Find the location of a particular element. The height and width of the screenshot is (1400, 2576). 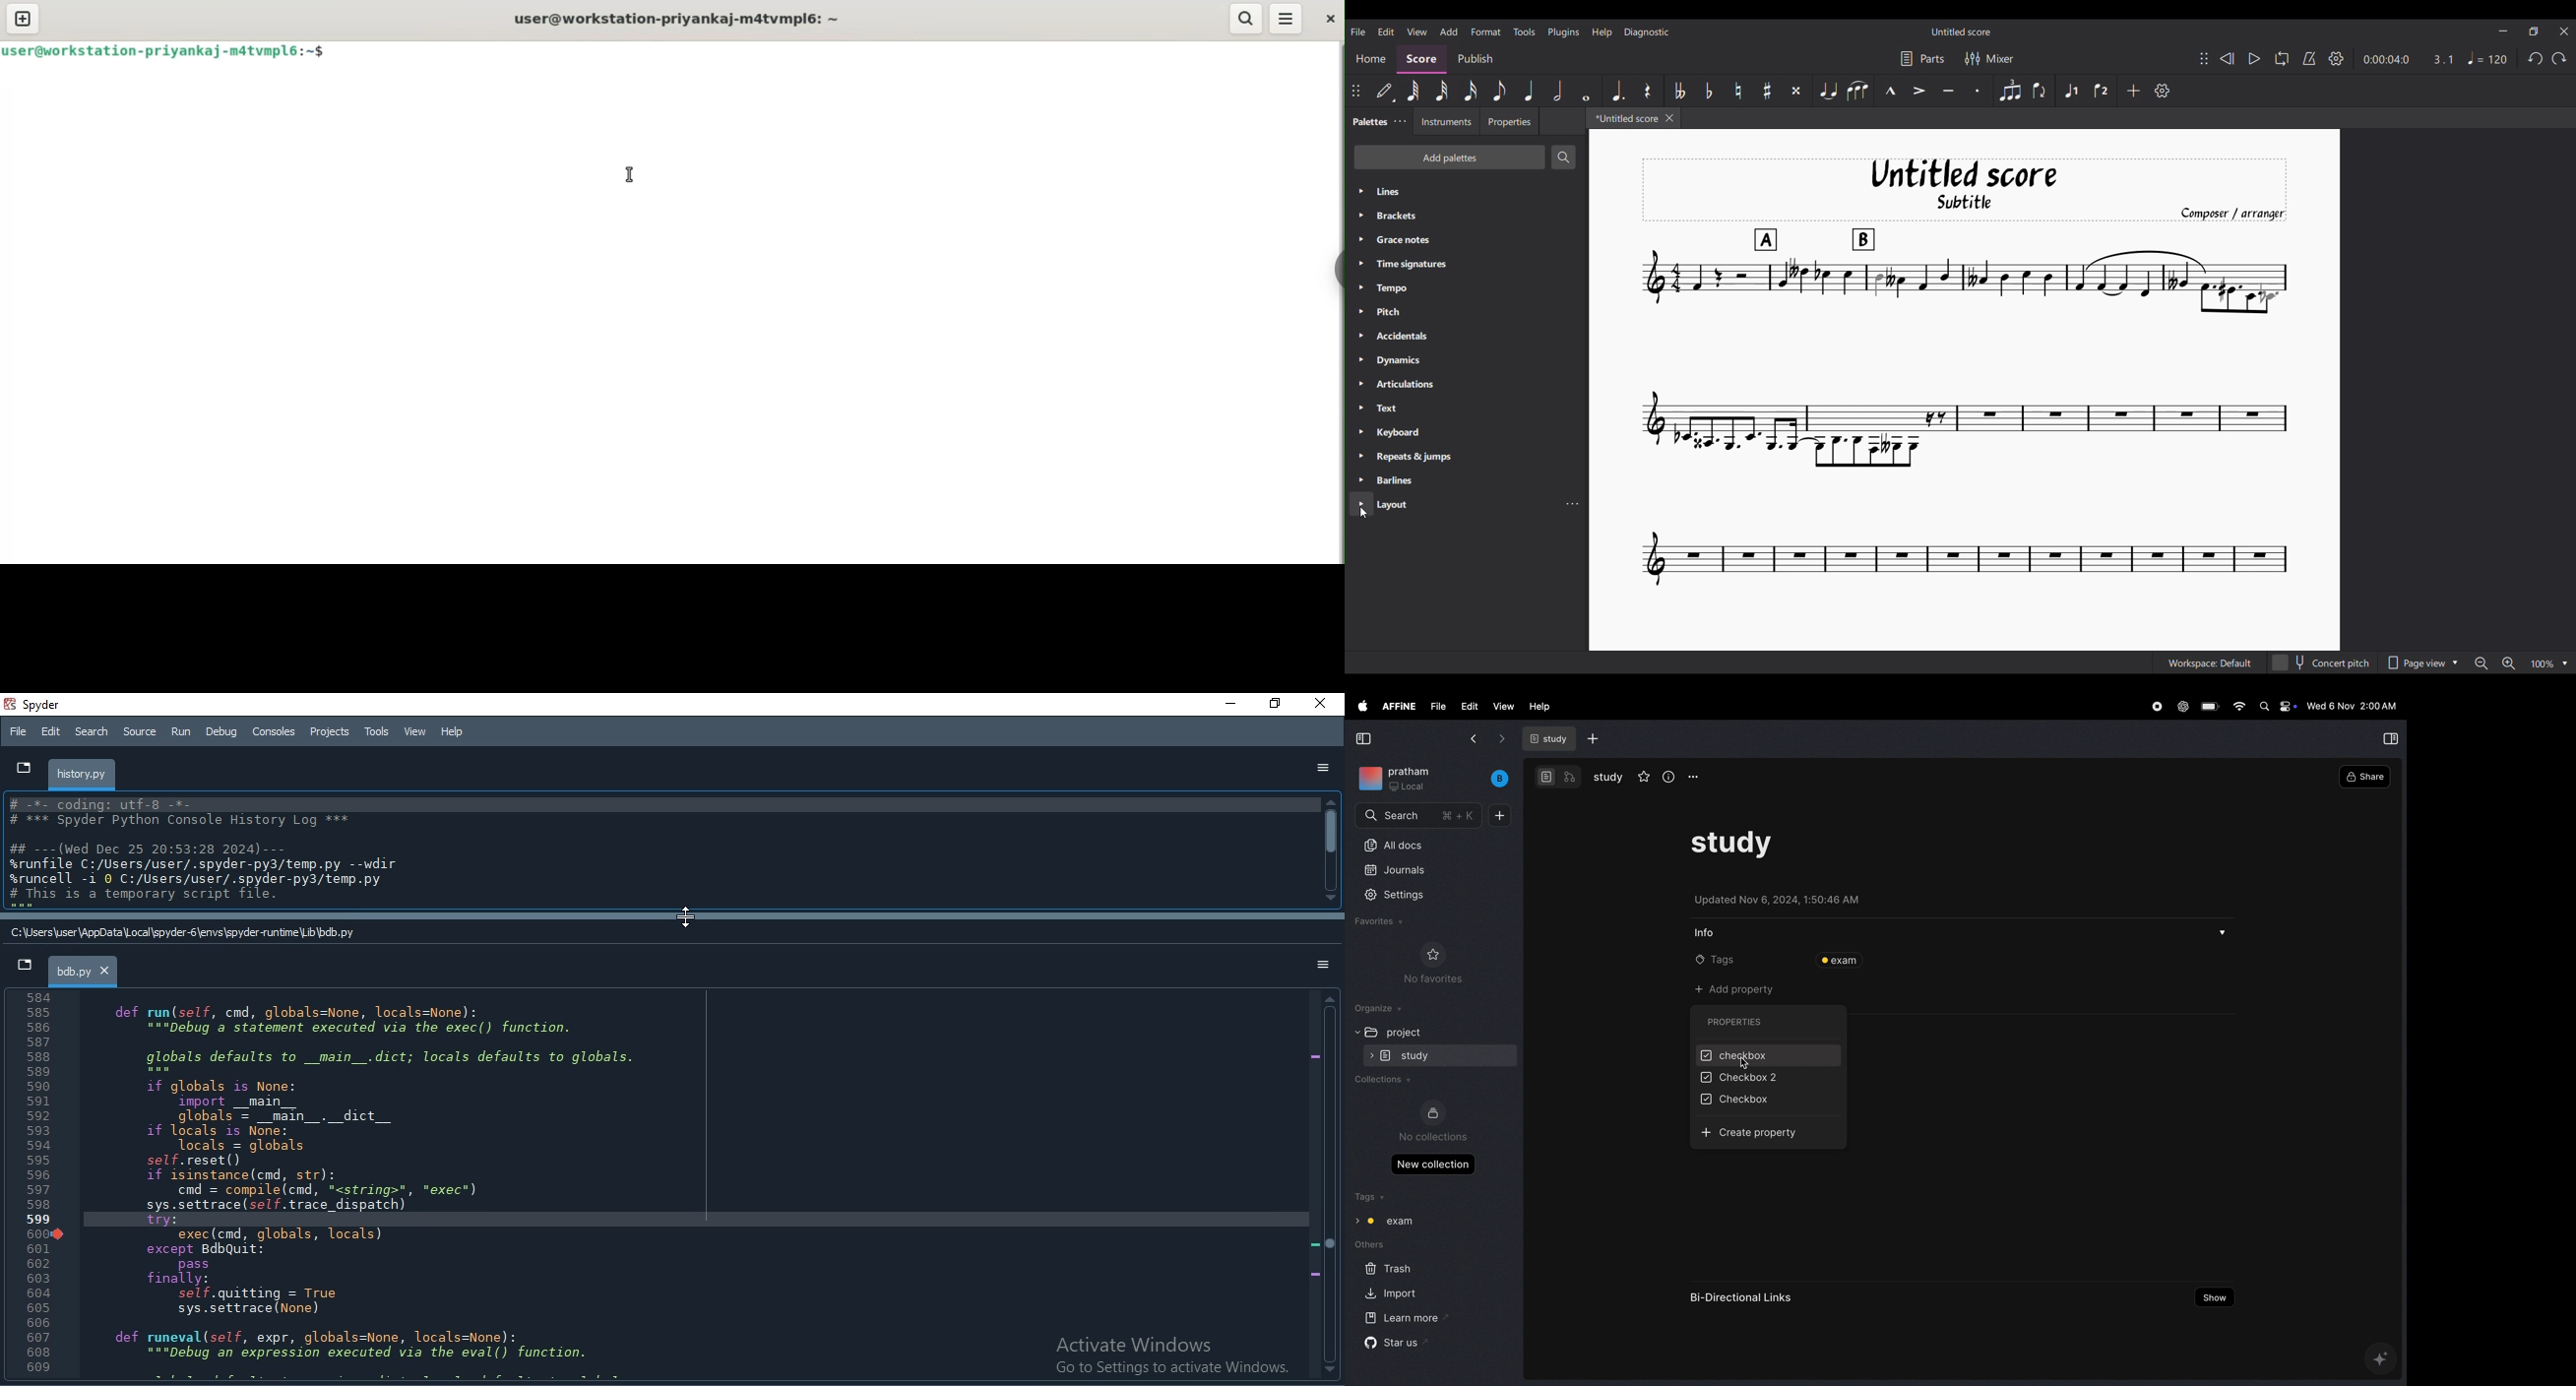

scroll bar is located at coordinates (672, 914).